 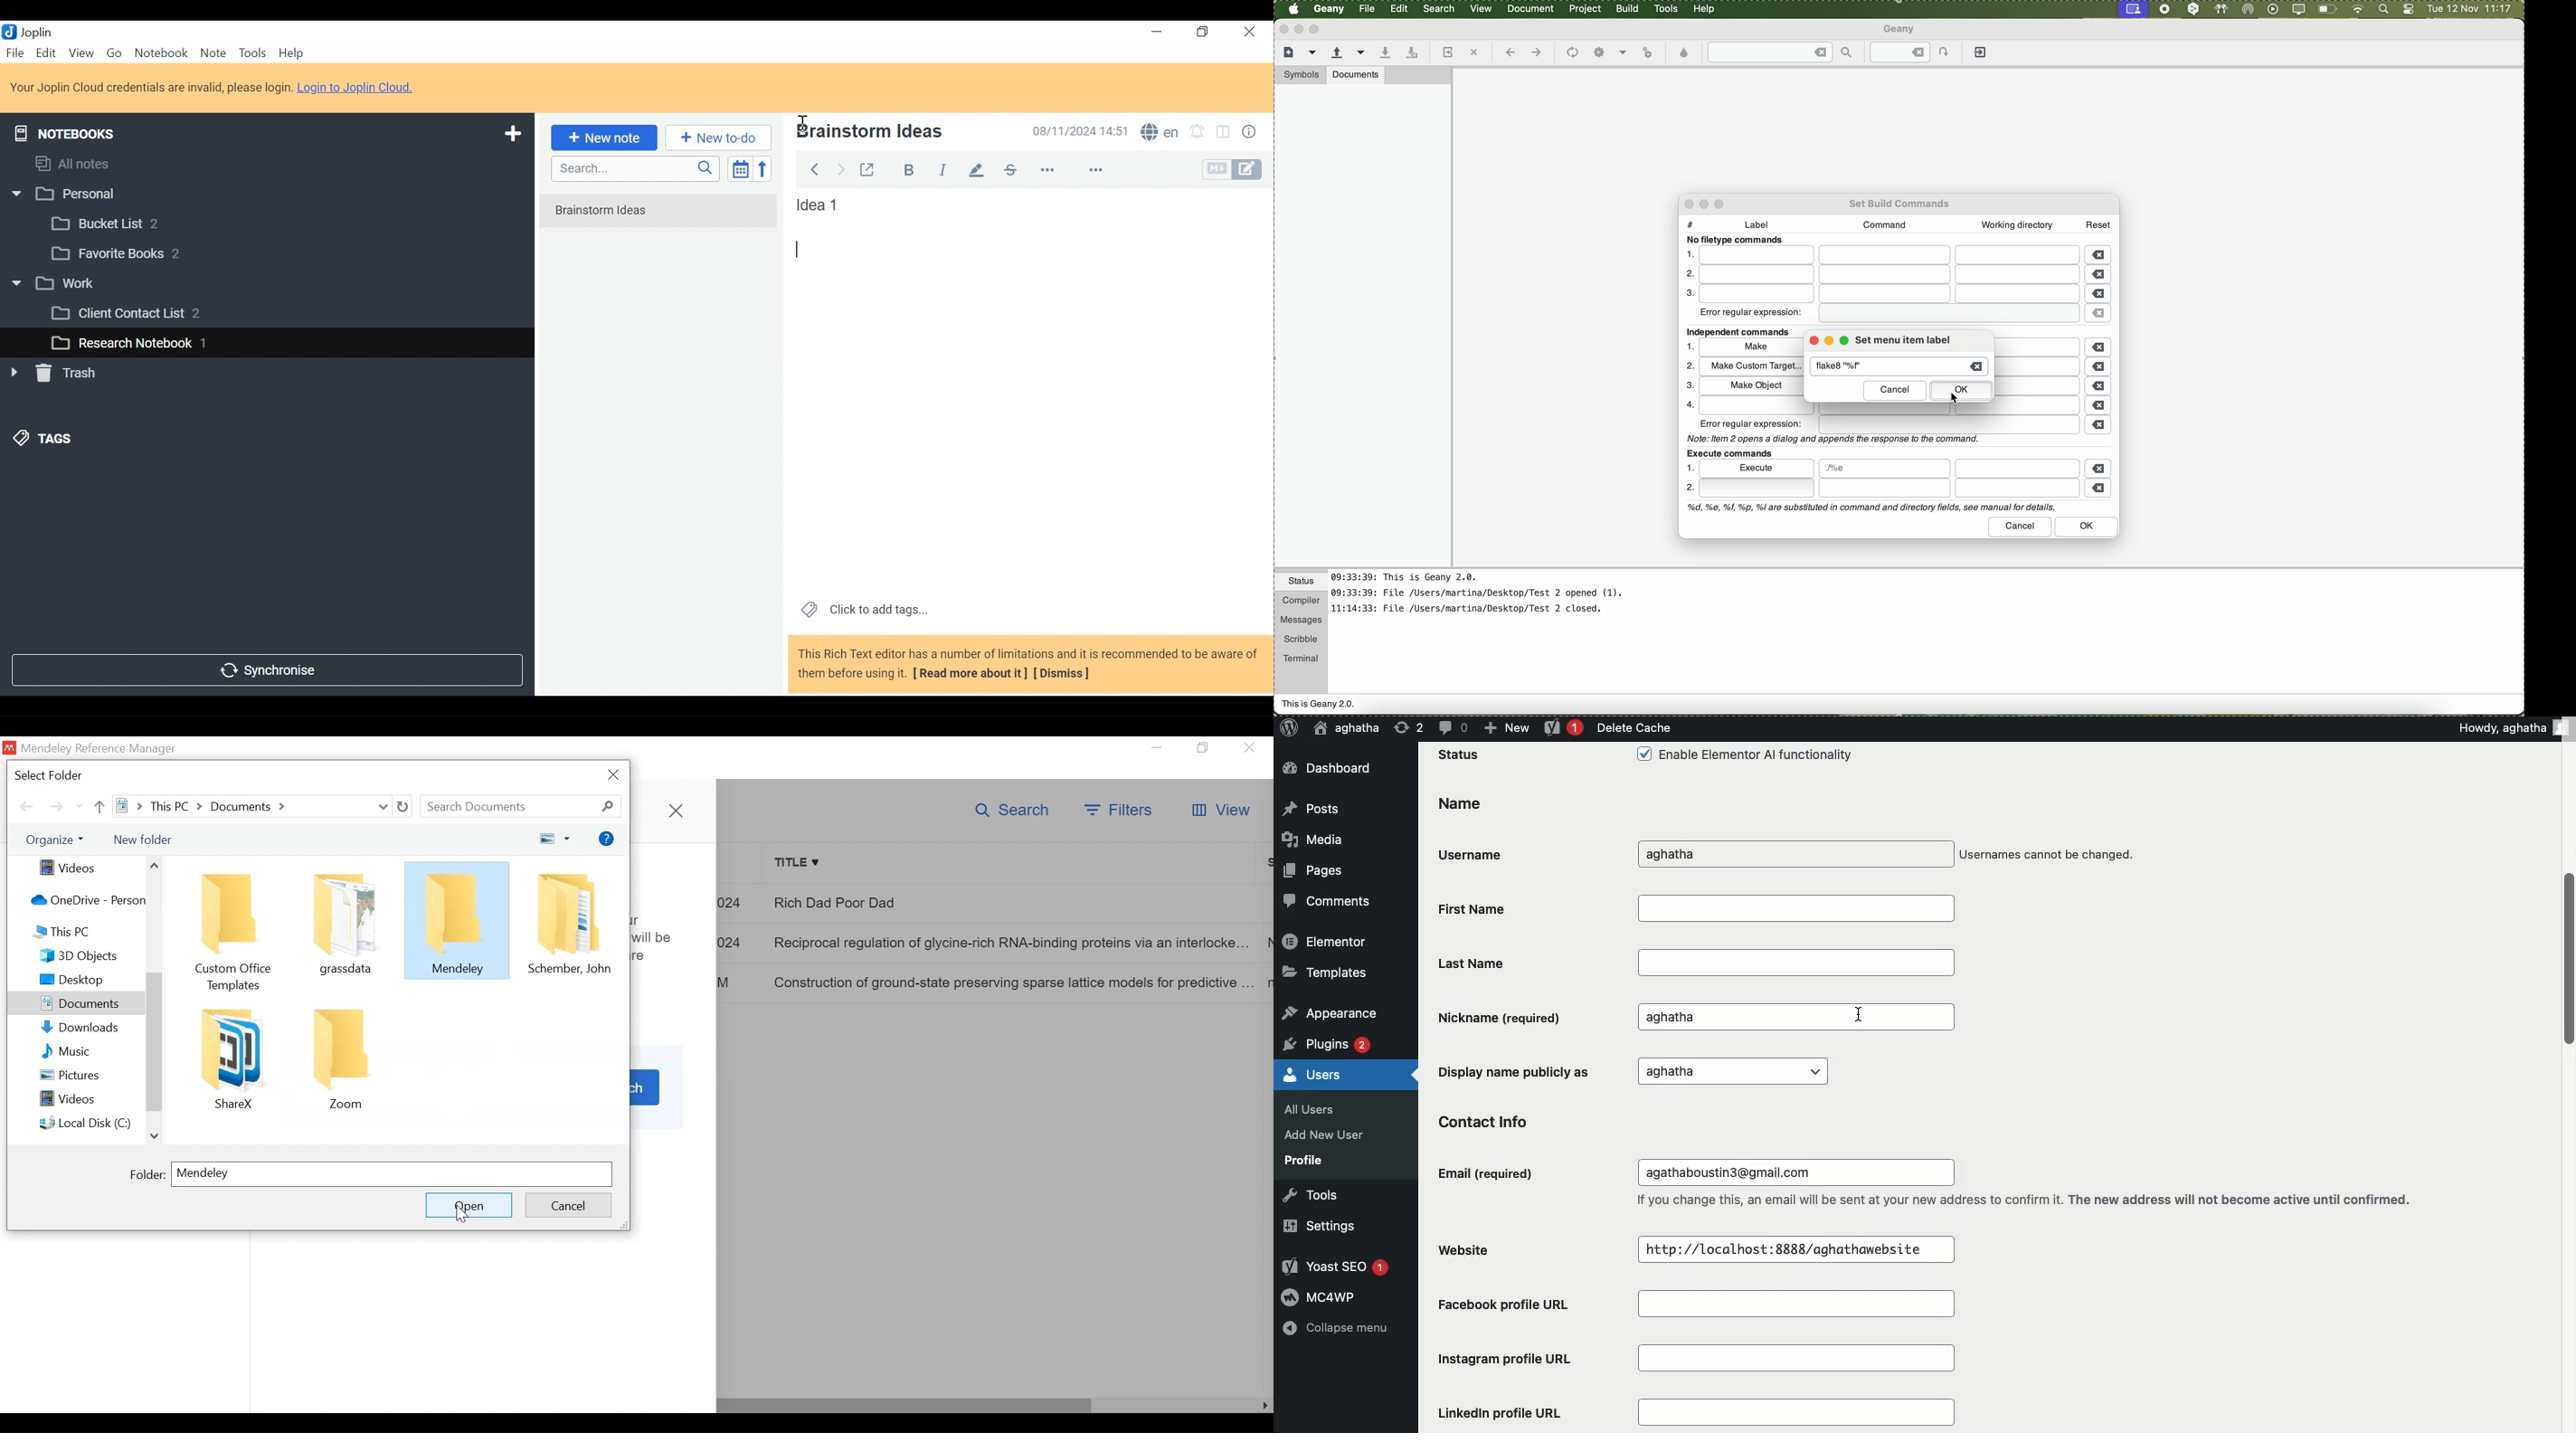 What do you see at coordinates (86, 1123) in the screenshot?
I see `Local Disk (C:)` at bounding box center [86, 1123].